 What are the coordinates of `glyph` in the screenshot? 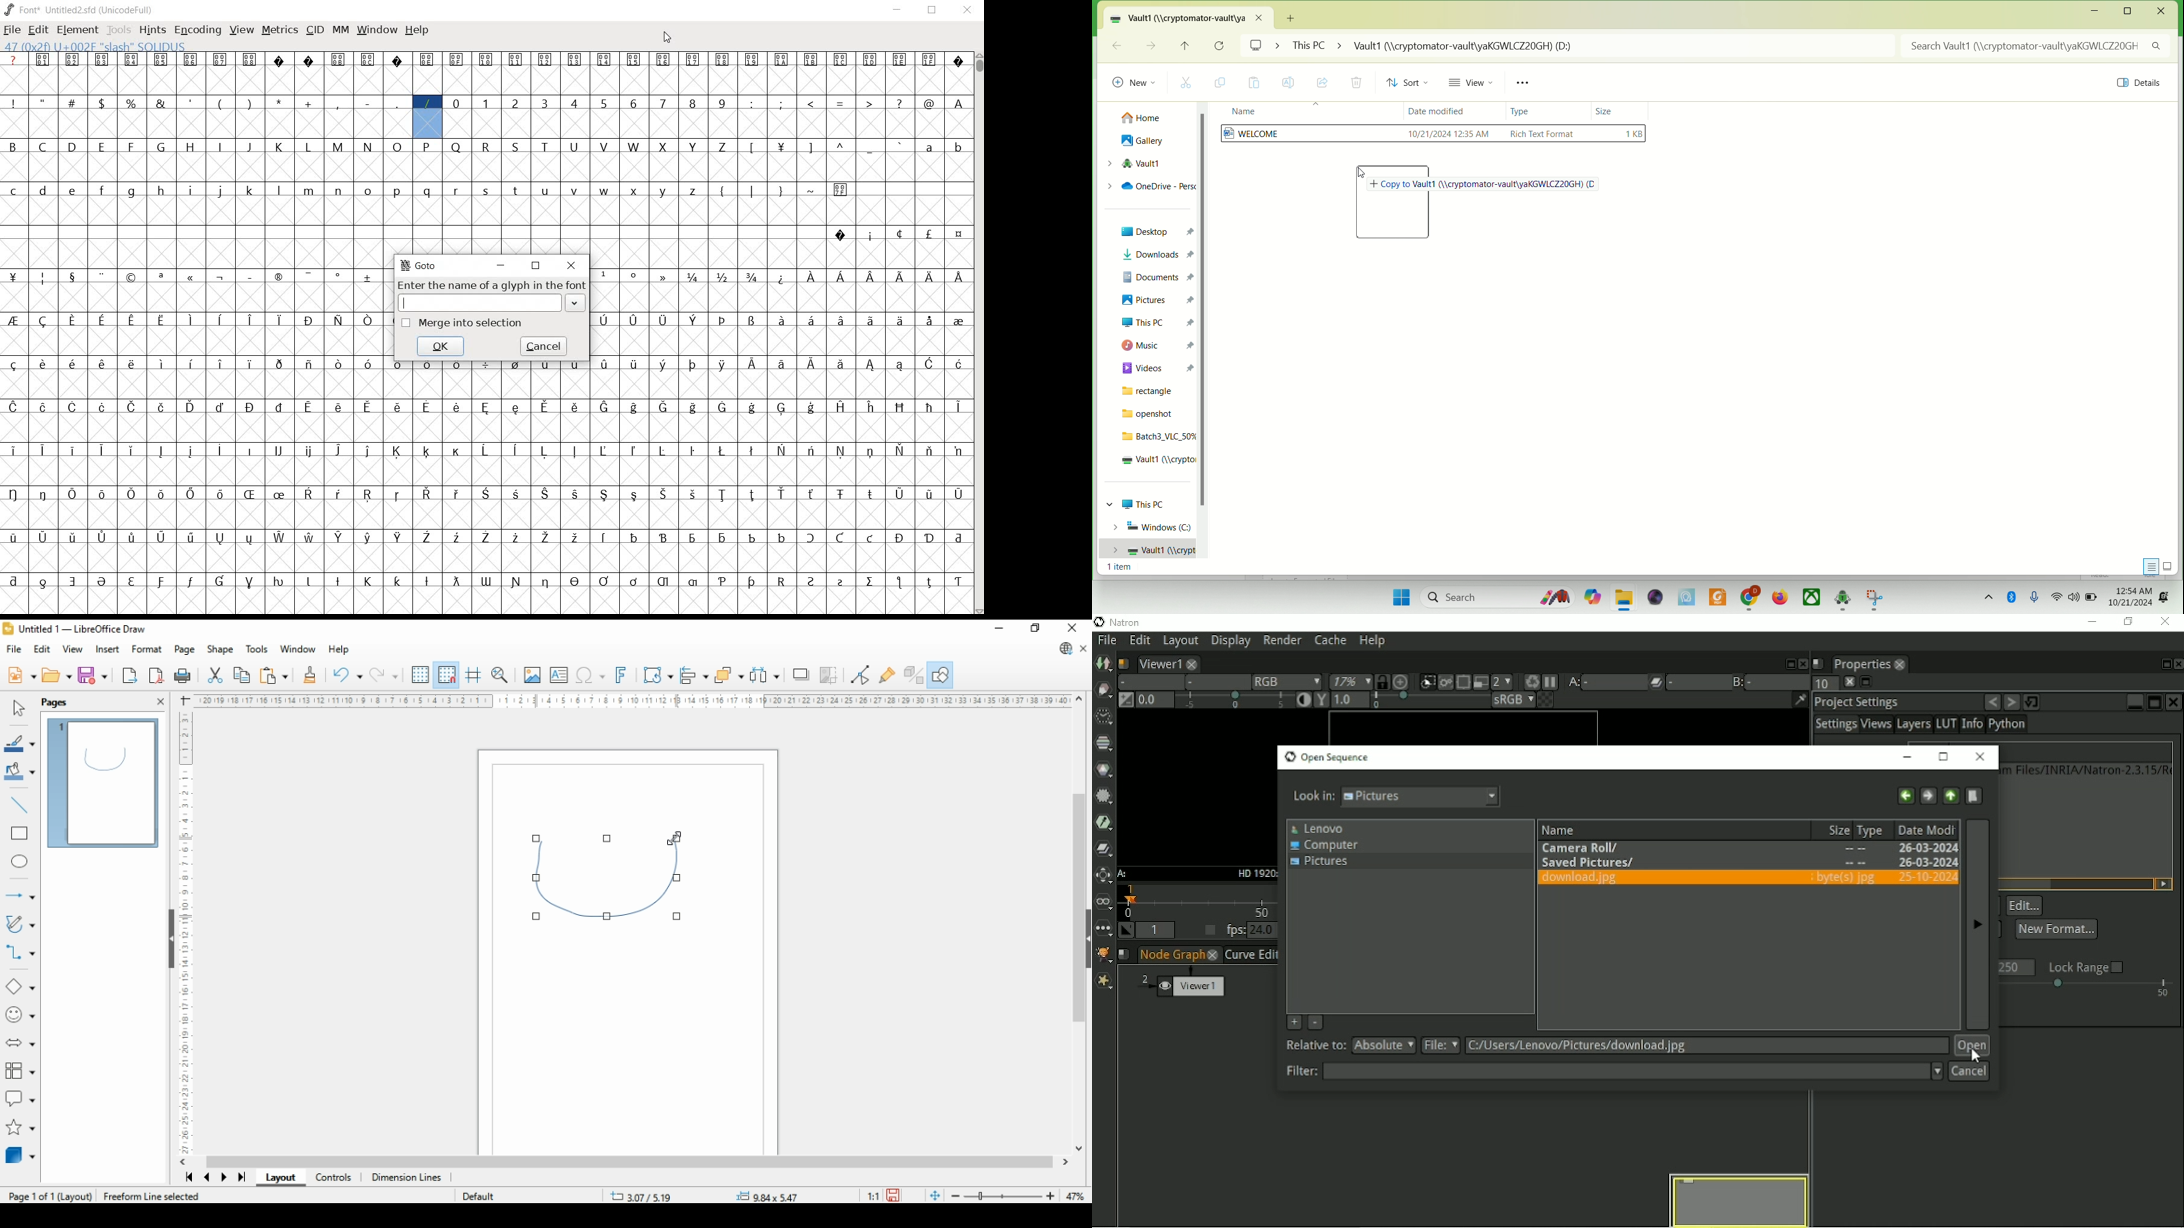 It's located at (191, 364).